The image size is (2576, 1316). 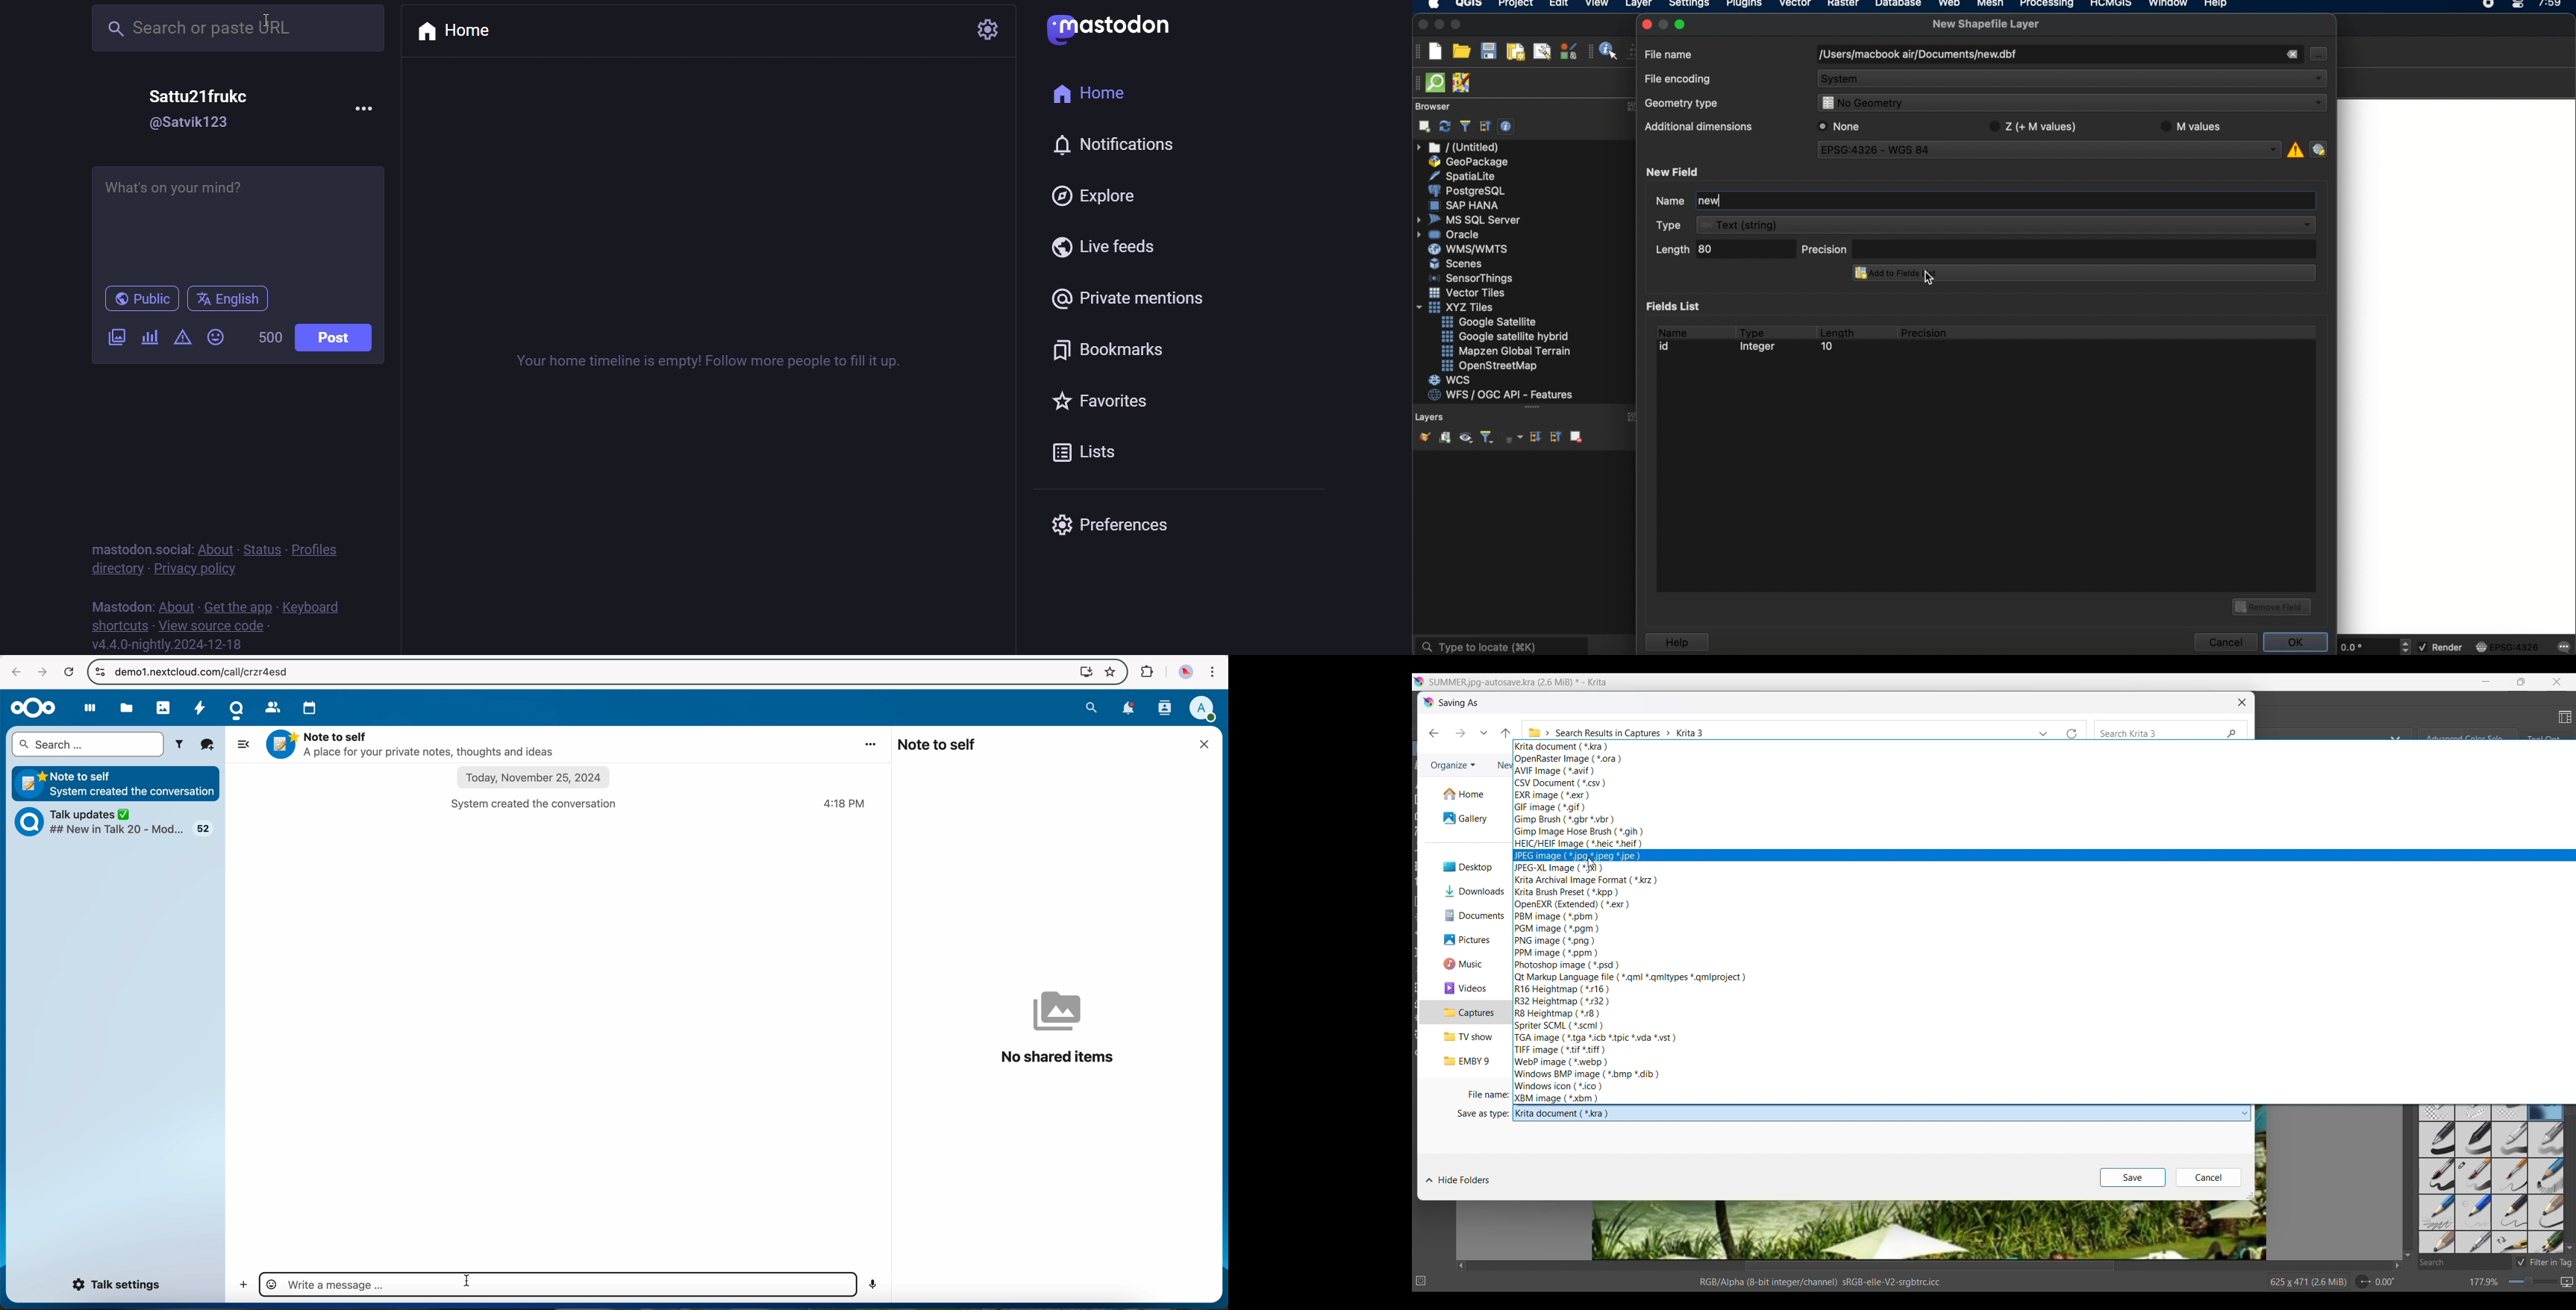 I want to click on save project, so click(x=1488, y=52).